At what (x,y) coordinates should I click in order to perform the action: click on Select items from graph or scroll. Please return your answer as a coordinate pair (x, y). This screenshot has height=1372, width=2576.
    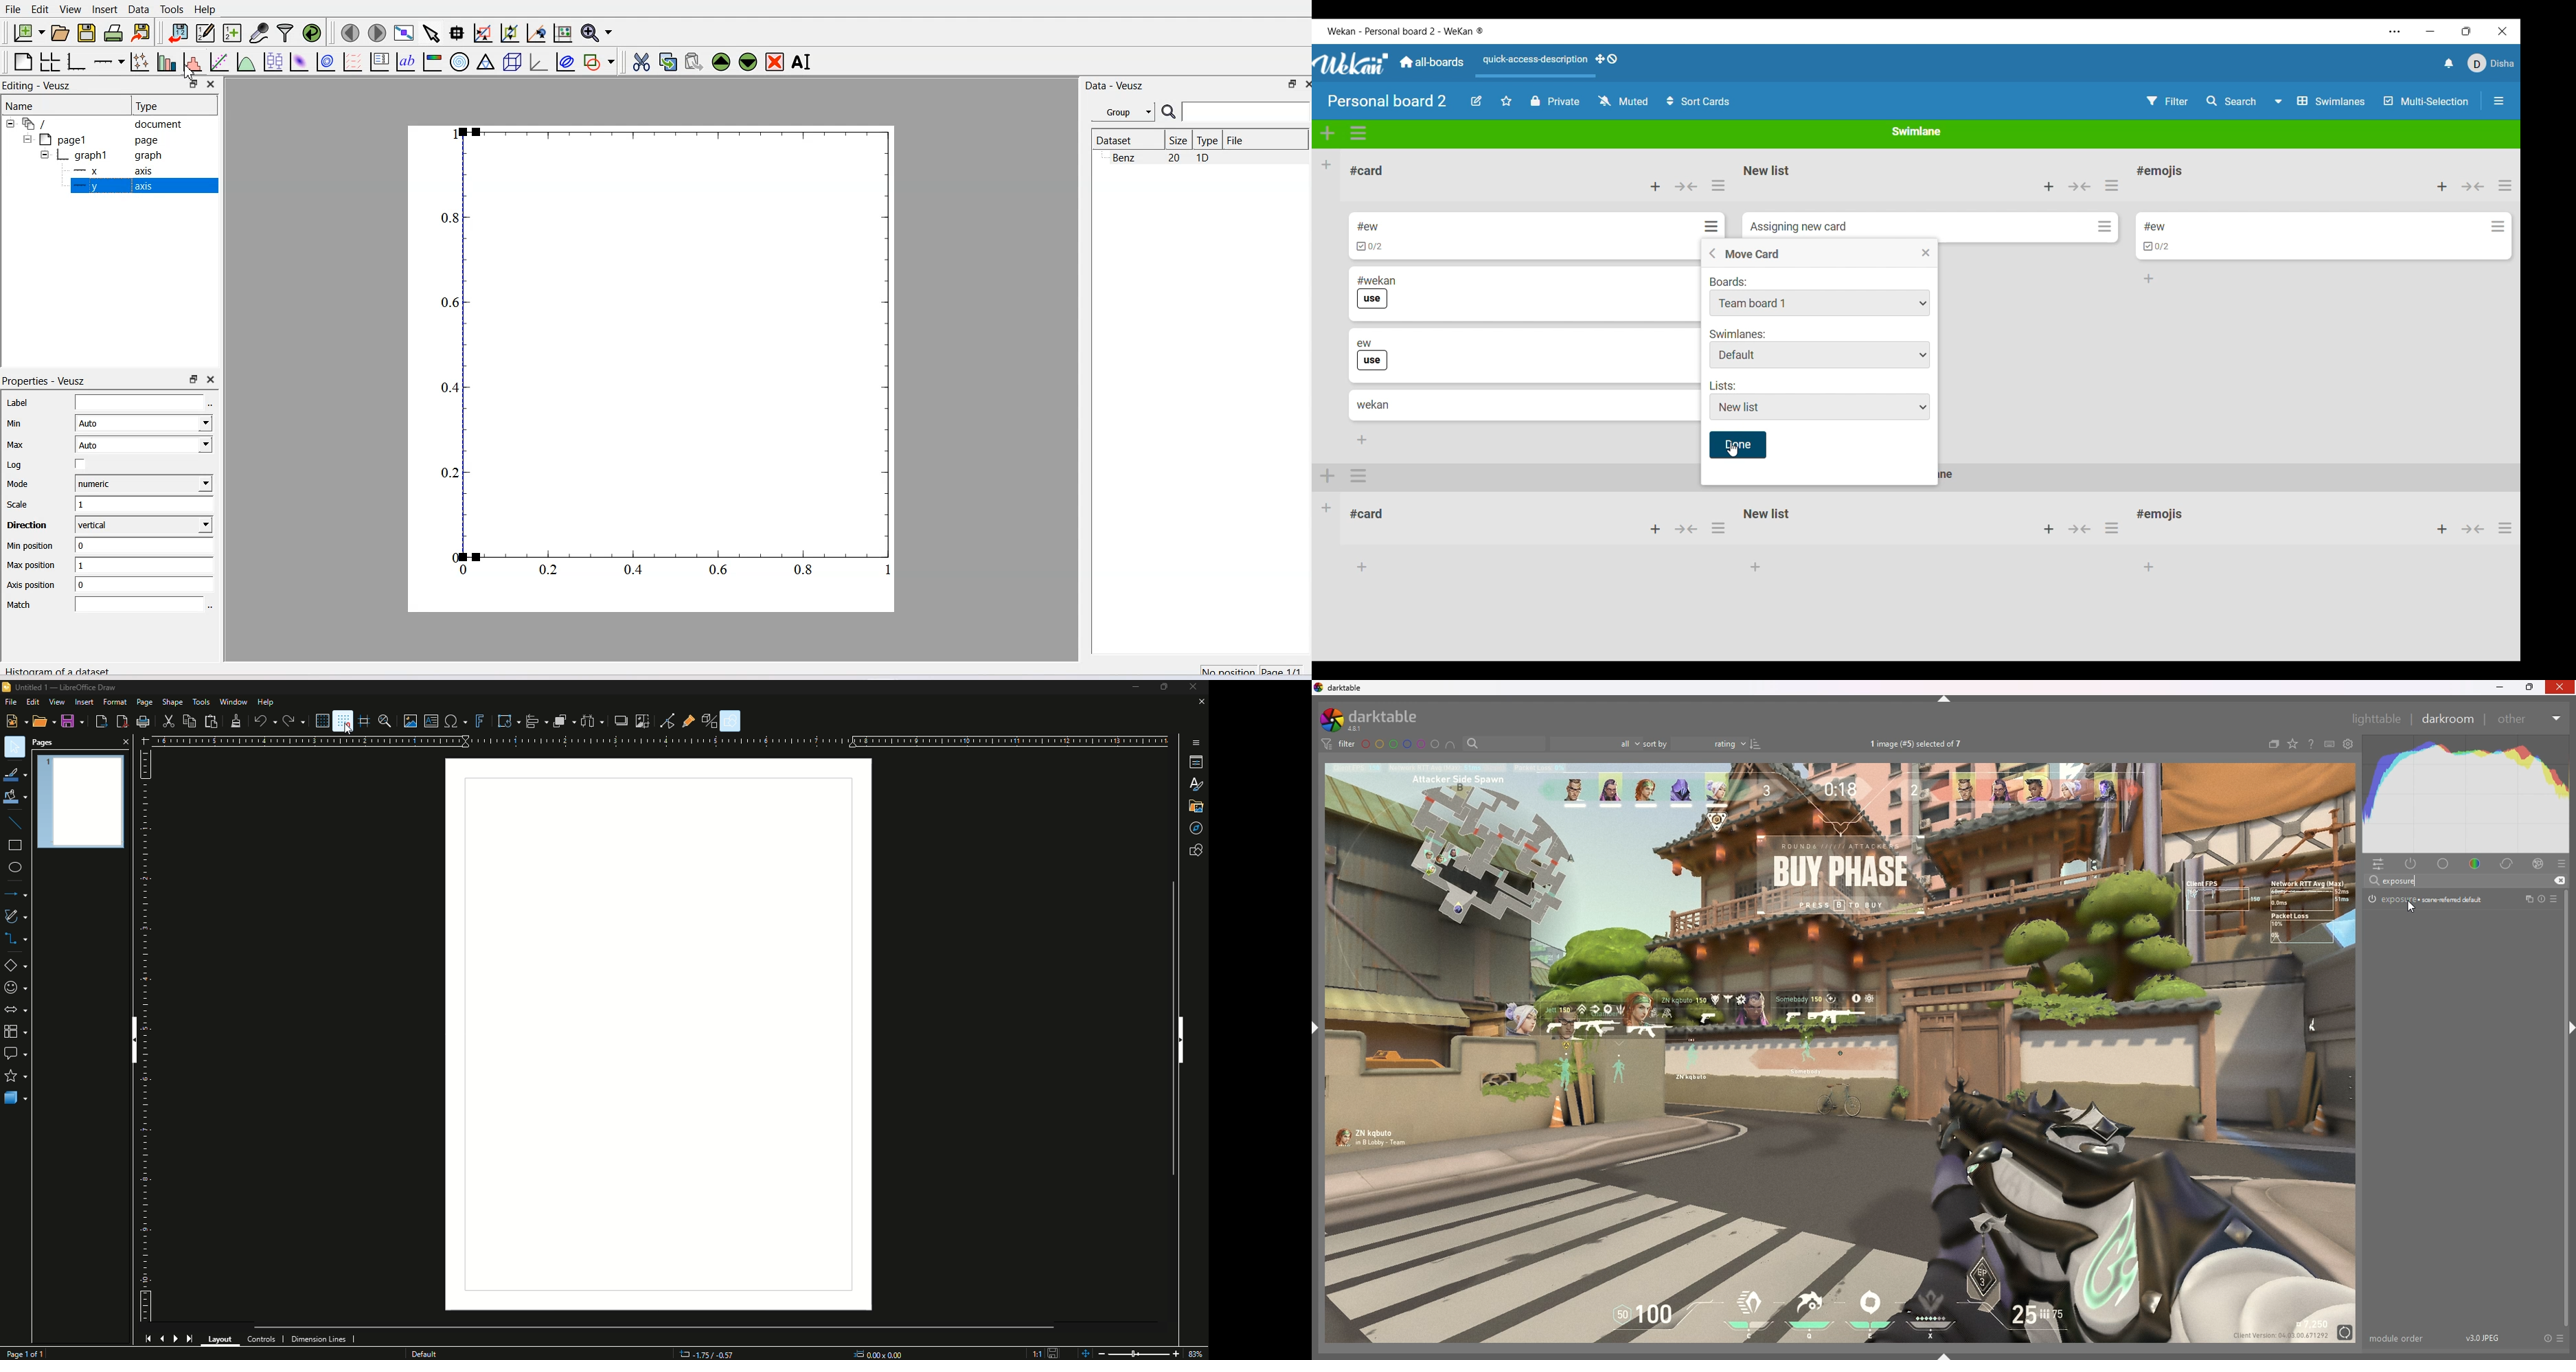
    Looking at the image, I should click on (432, 34).